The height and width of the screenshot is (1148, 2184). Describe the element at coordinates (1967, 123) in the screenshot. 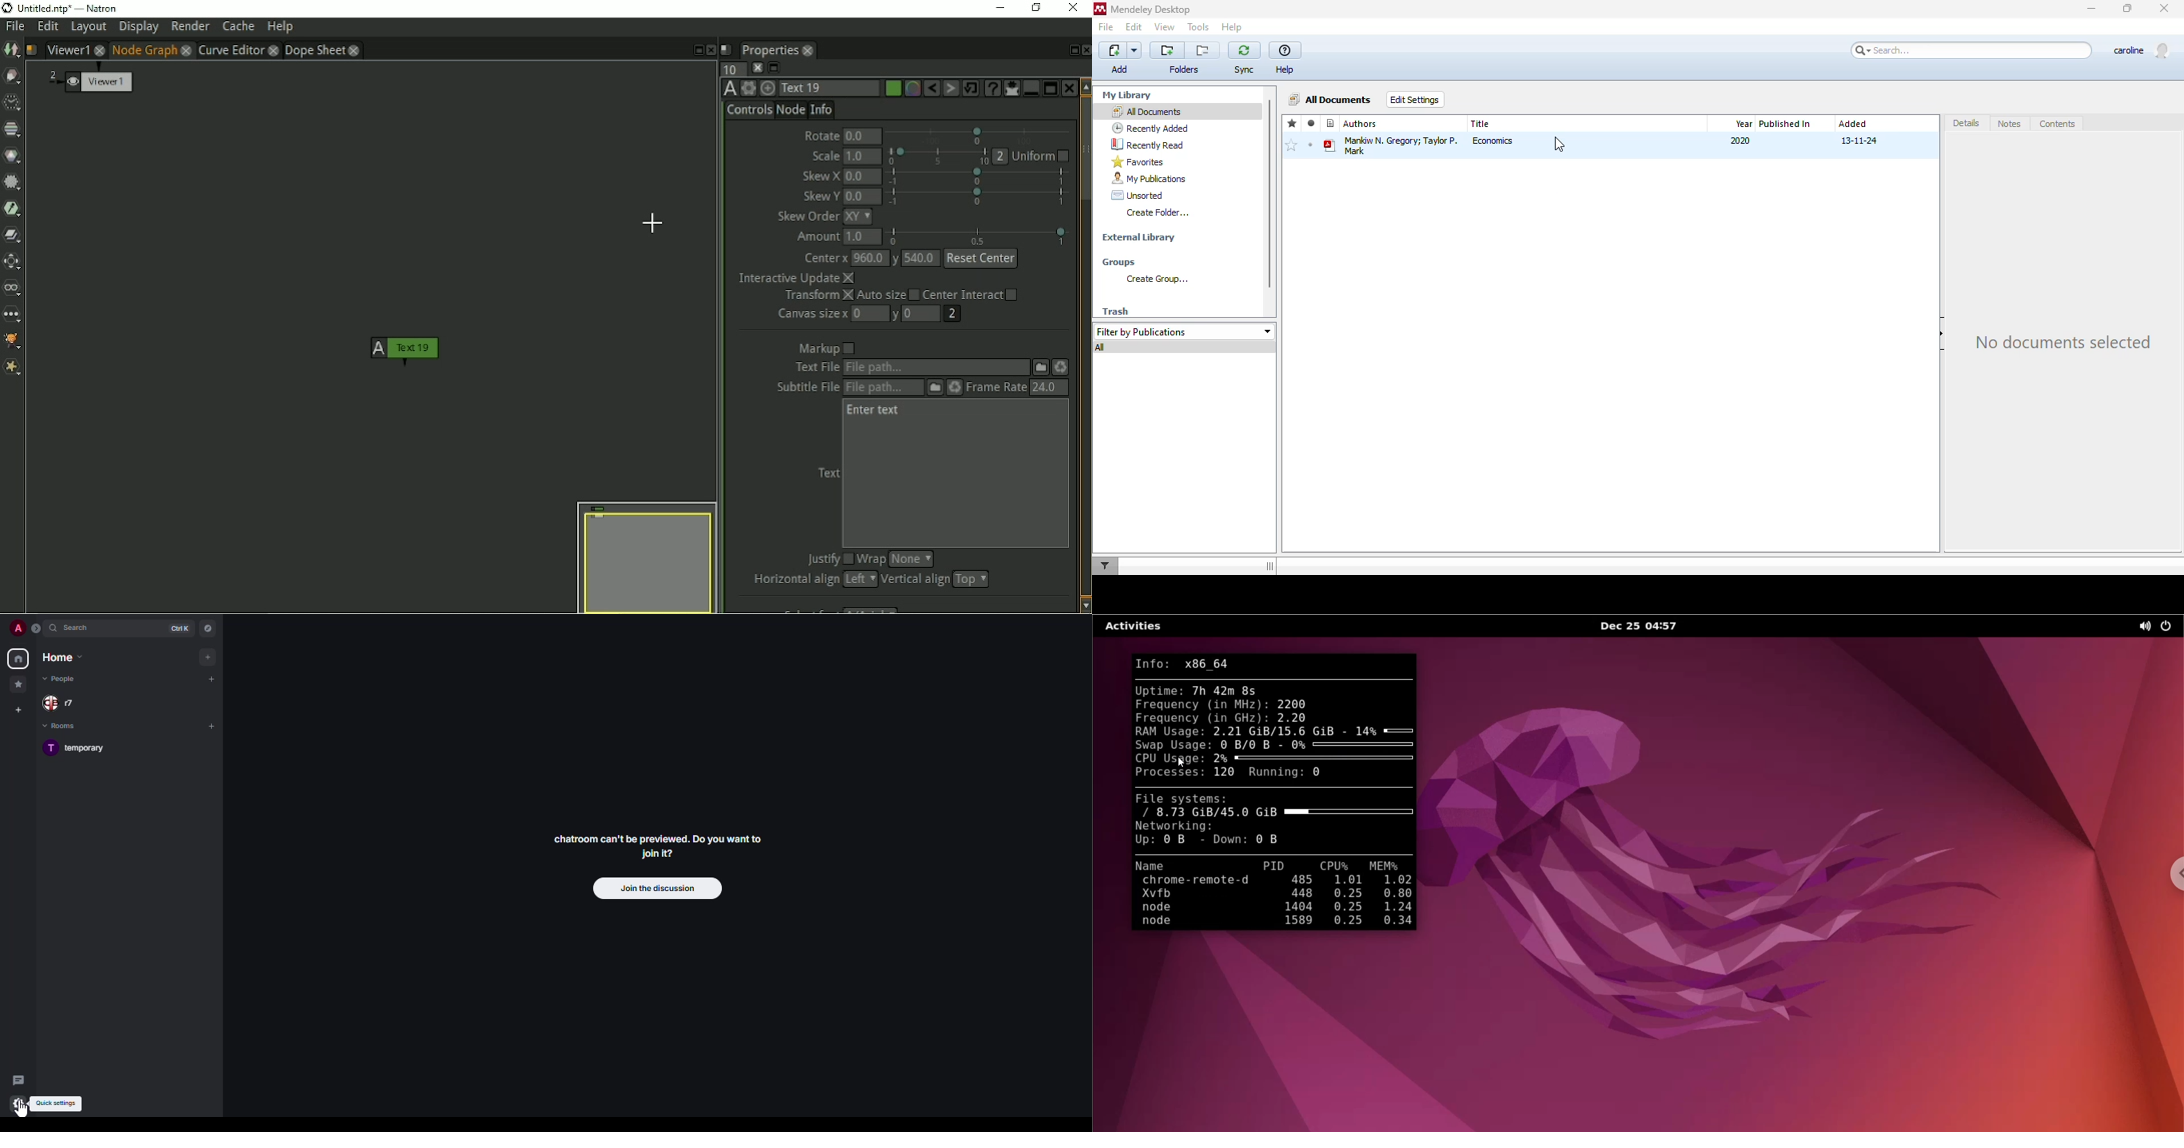

I see `details` at that location.